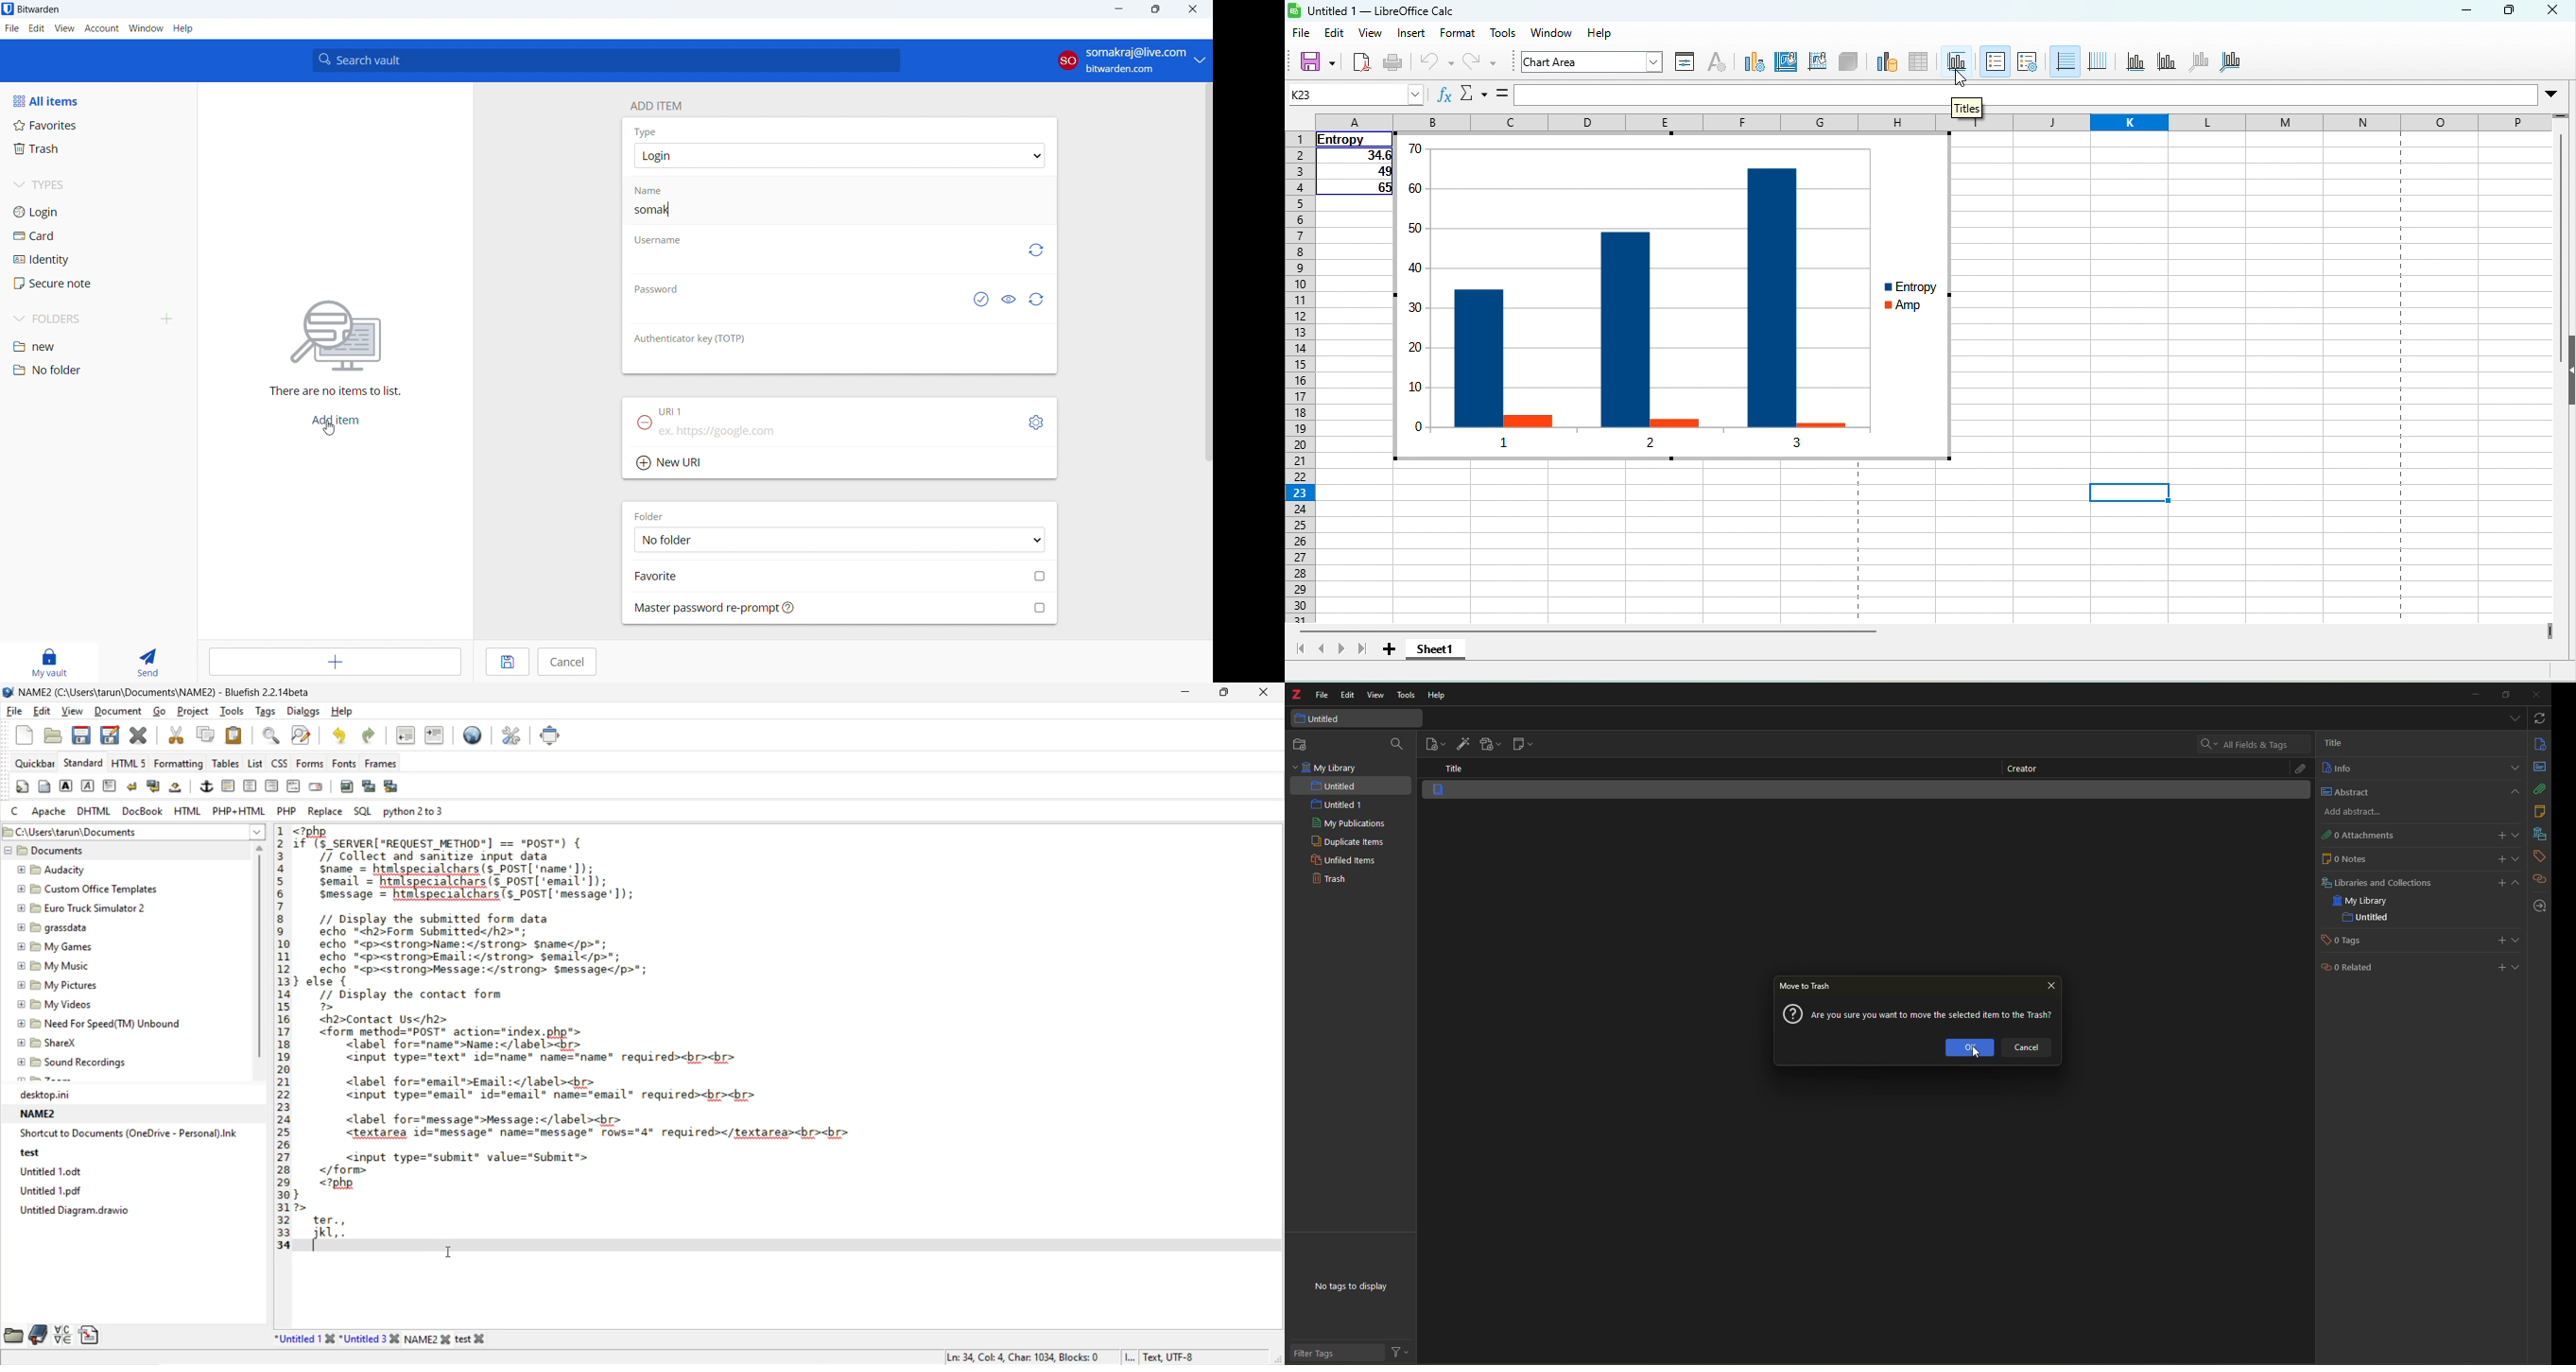 The height and width of the screenshot is (1372, 2576). What do you see at coordinates (1323, 648) in the screenshot?
I see `scroll to previous sheet` at bounding box center [1323, 648].